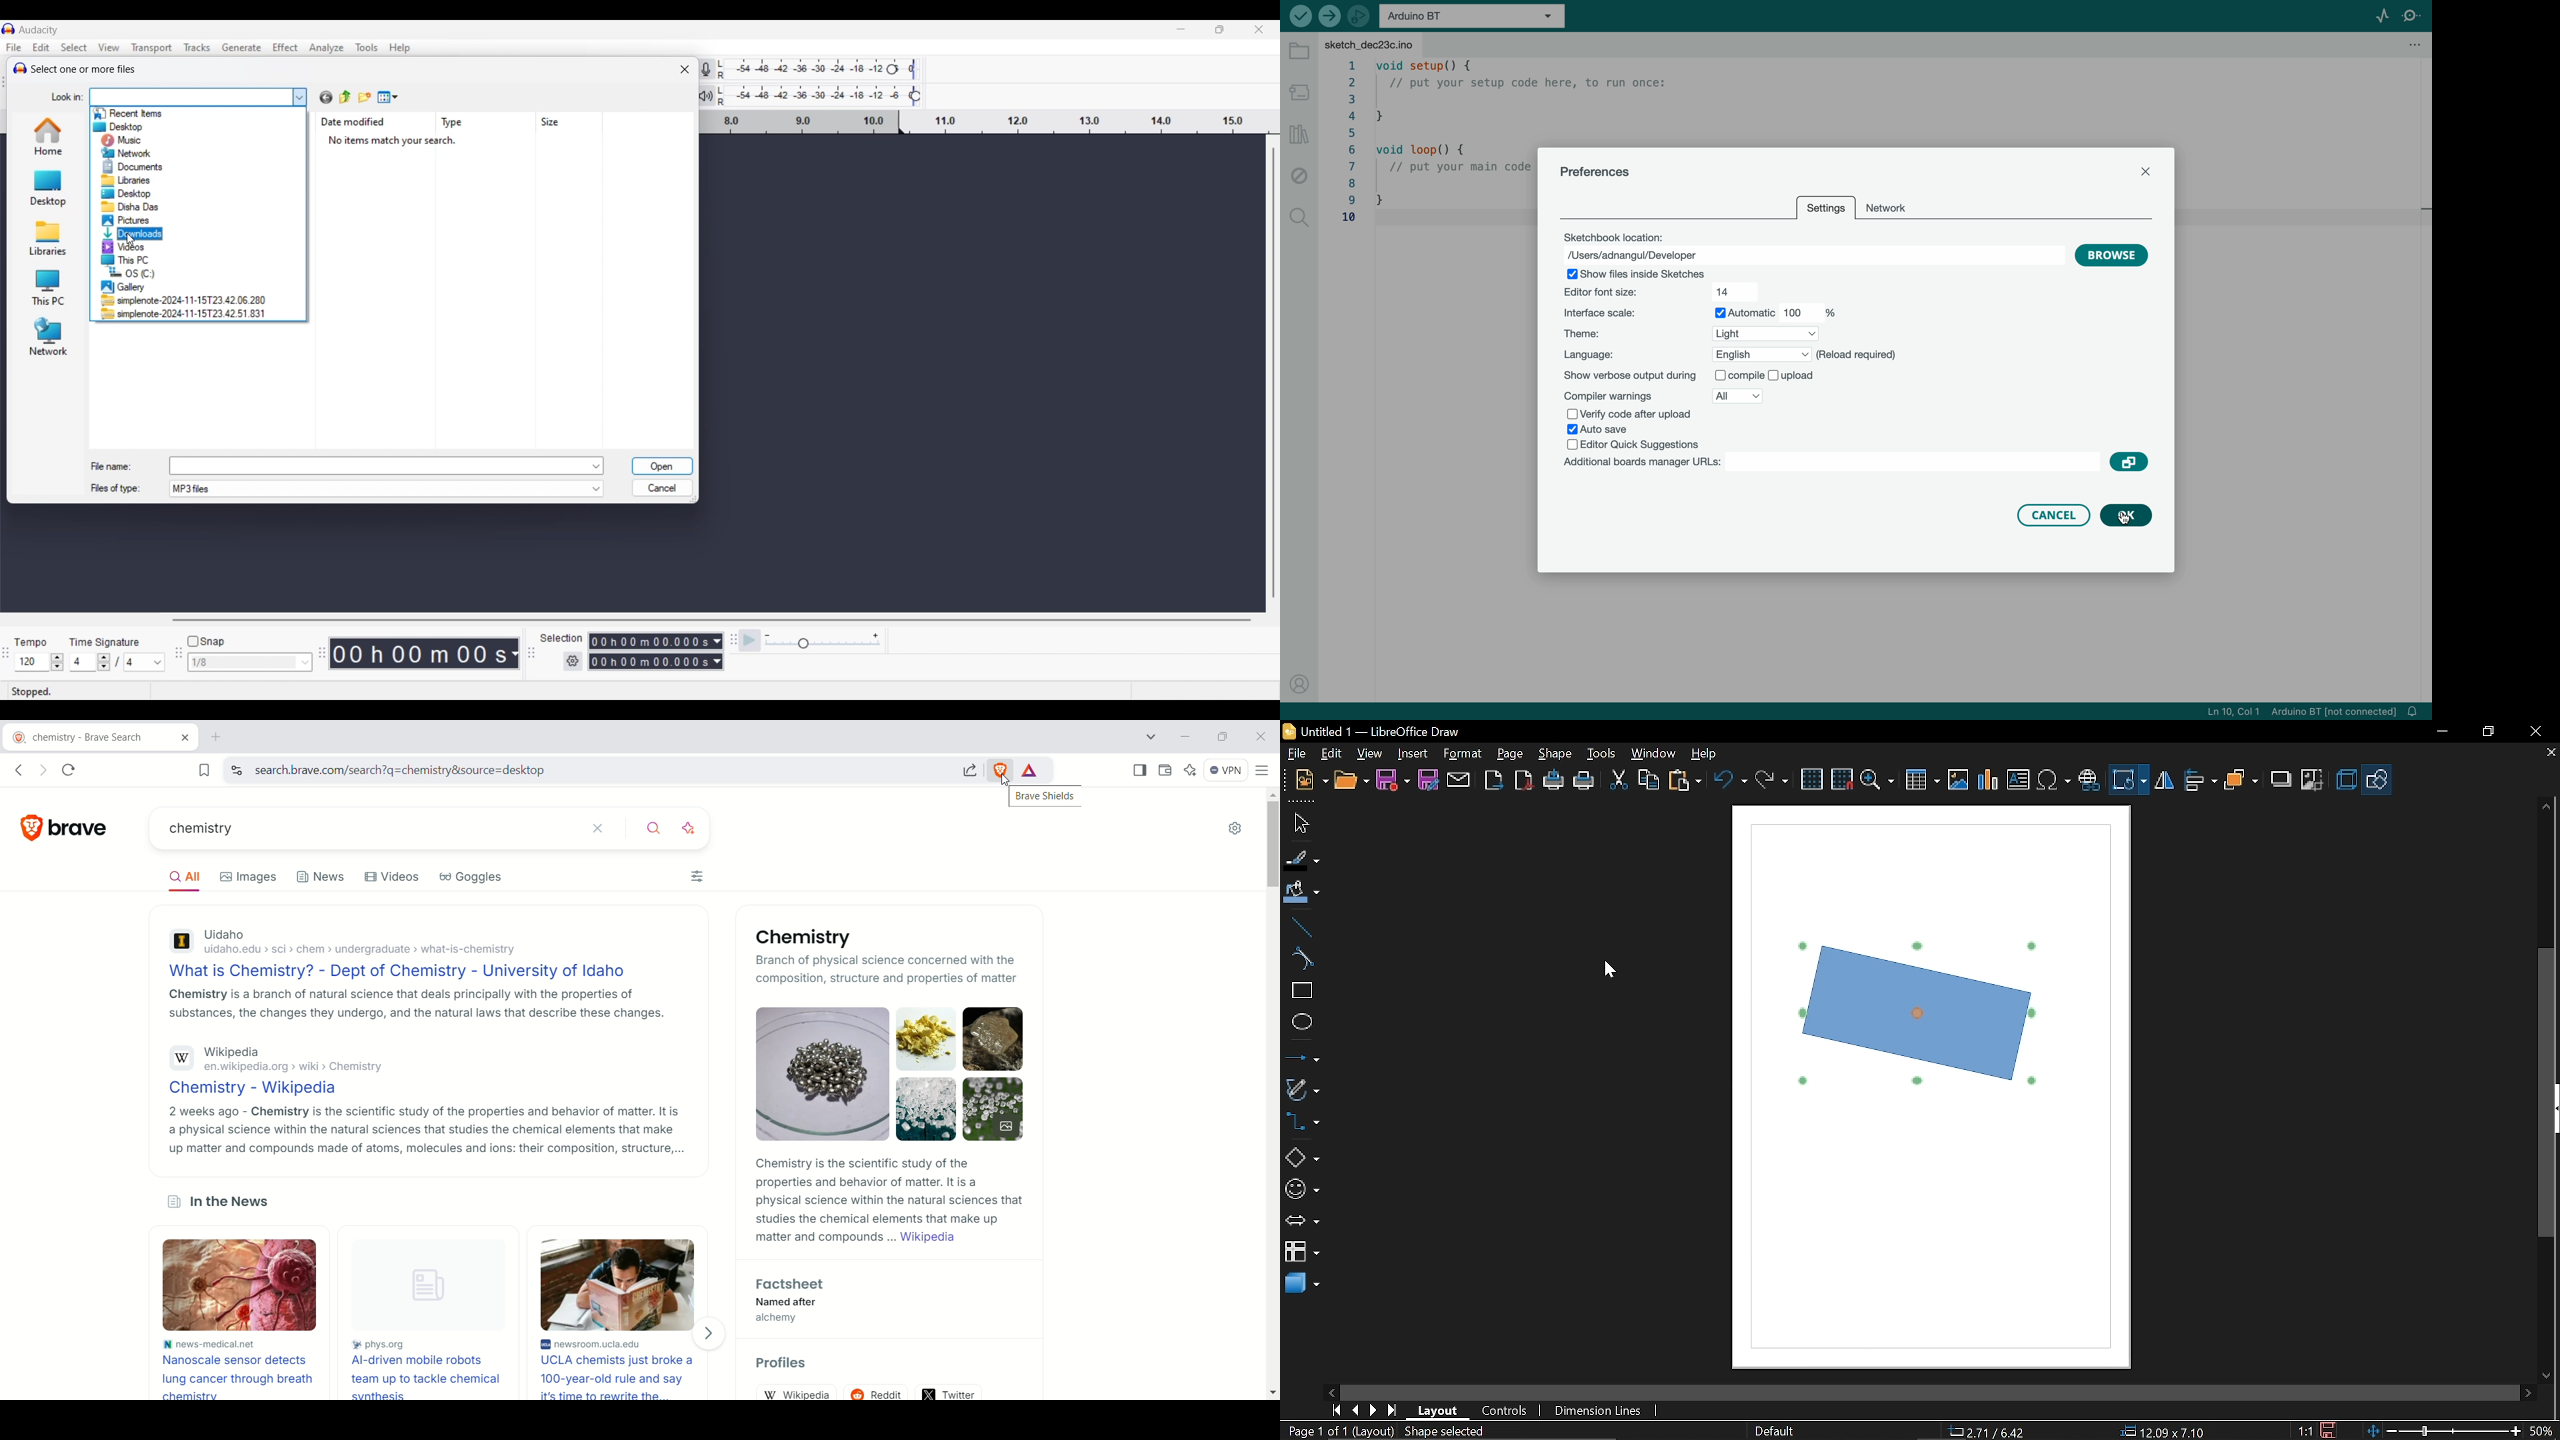  Describe the element at coordinates (99, 735) in the screenshot. I see `chemistry - brave search` at that location.